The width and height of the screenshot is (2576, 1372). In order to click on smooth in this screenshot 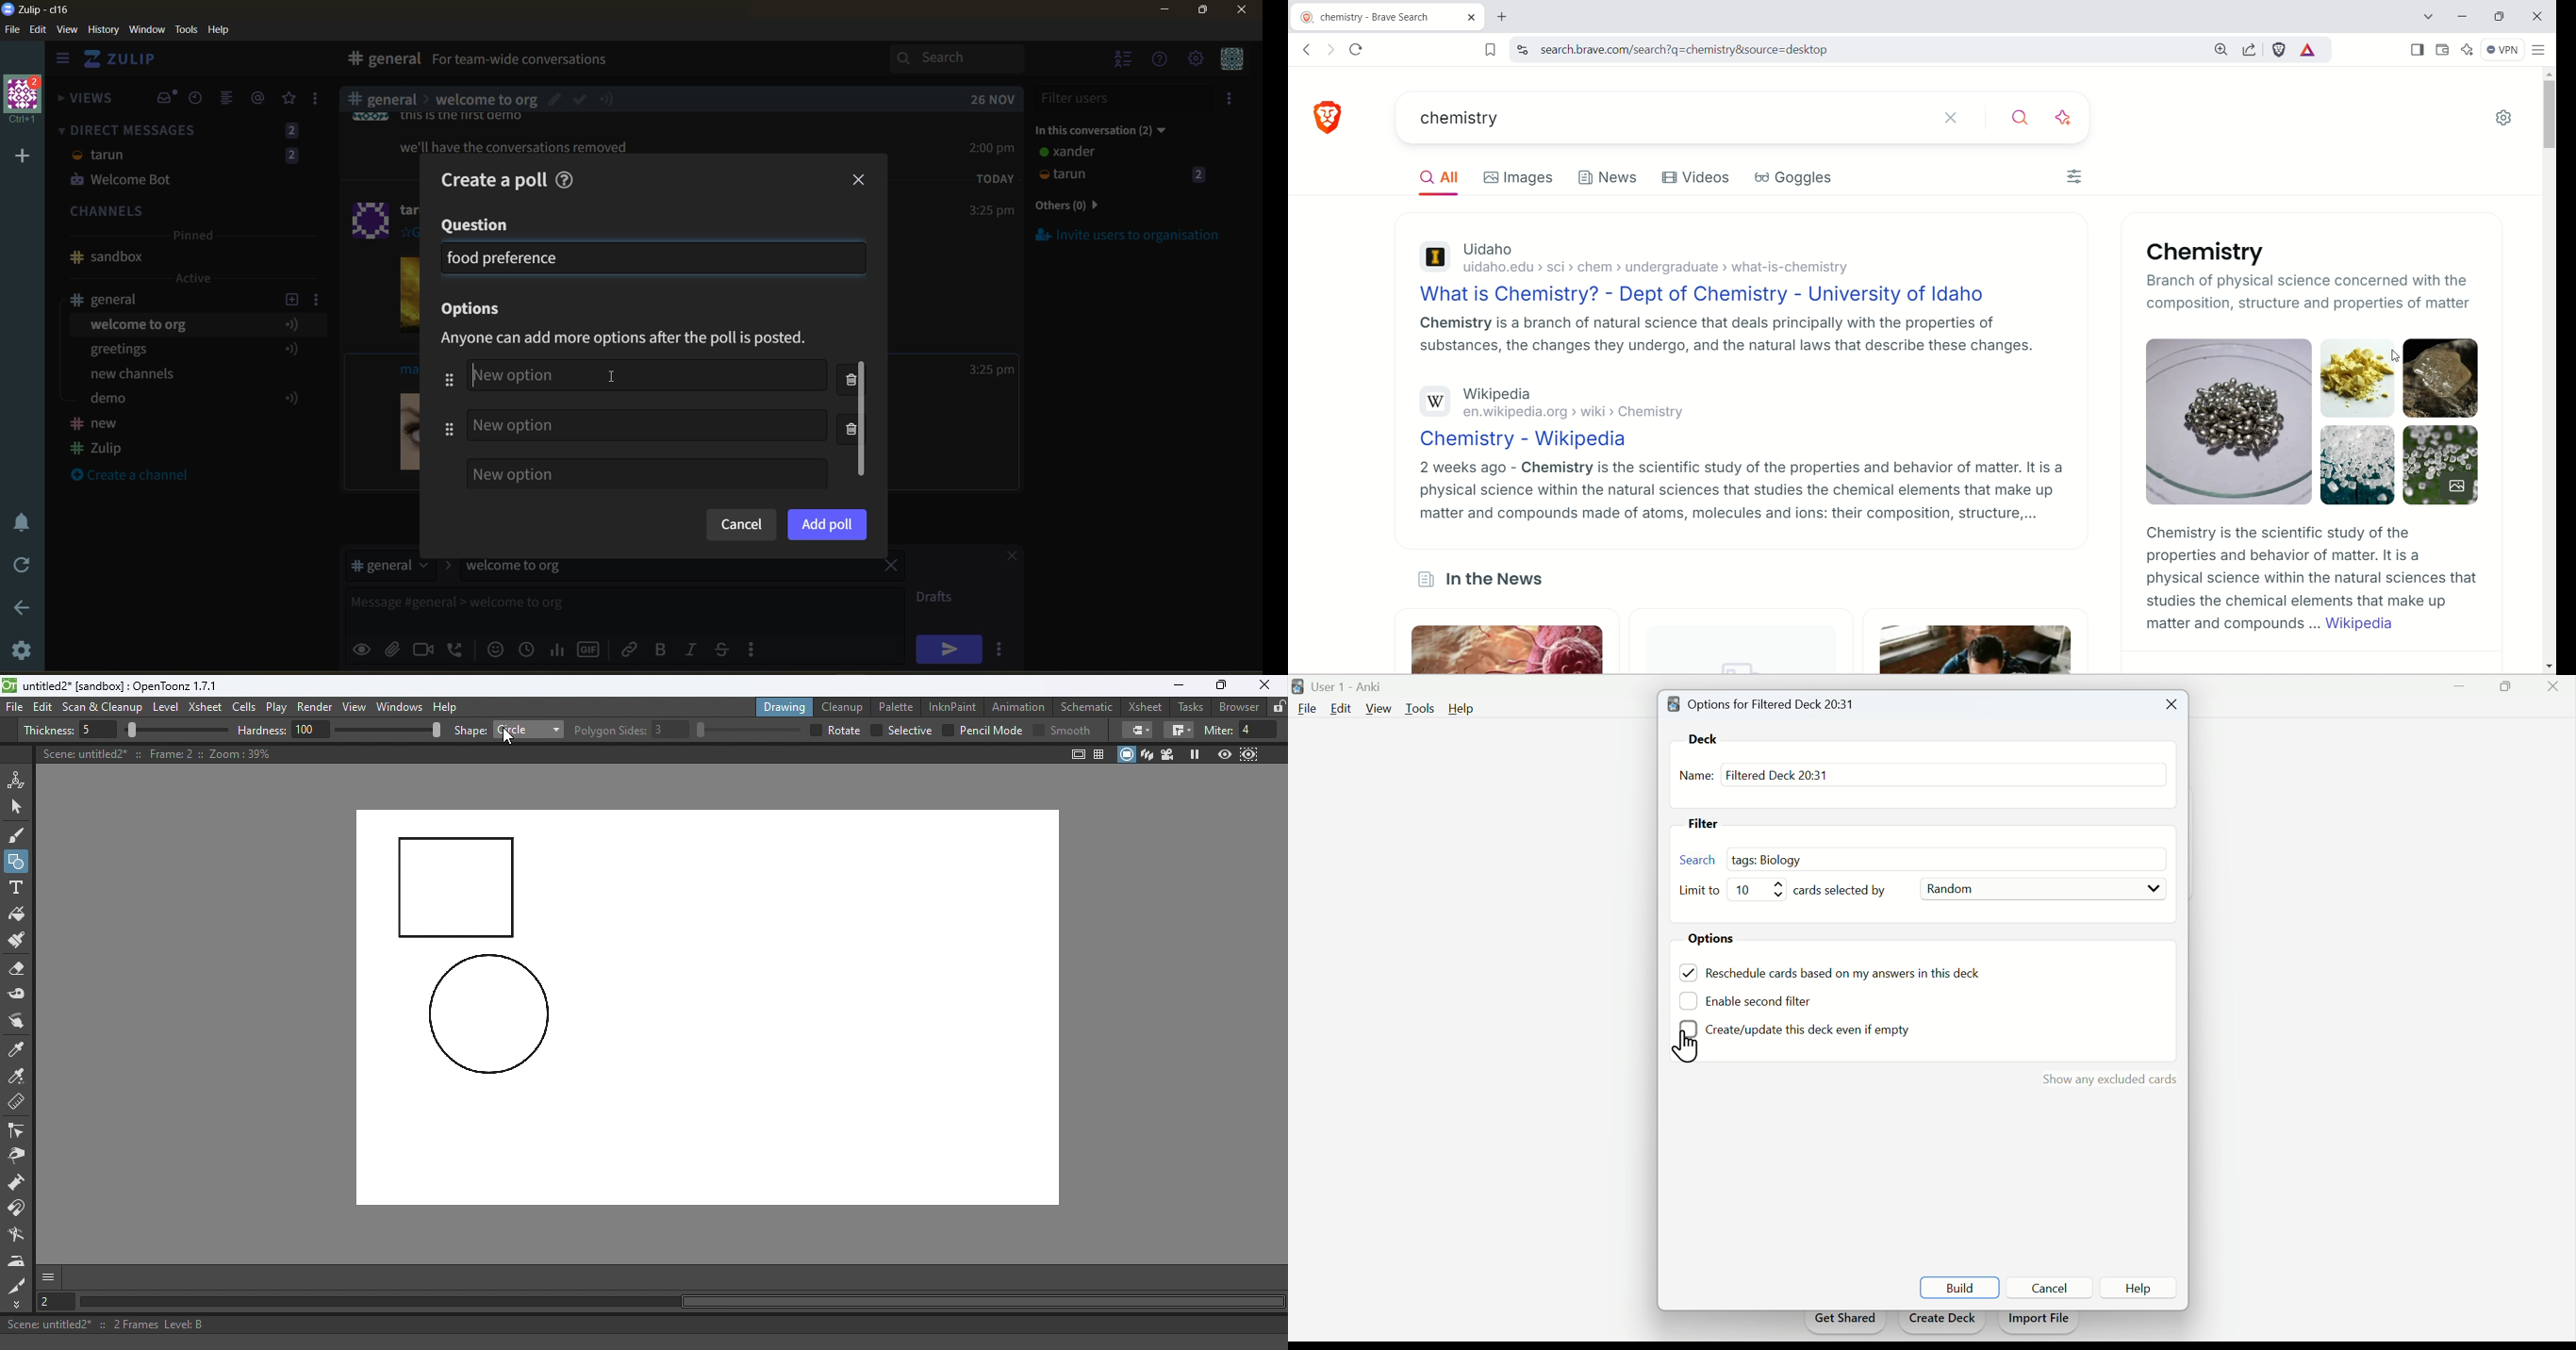, I will do `click(1073, 730)`.